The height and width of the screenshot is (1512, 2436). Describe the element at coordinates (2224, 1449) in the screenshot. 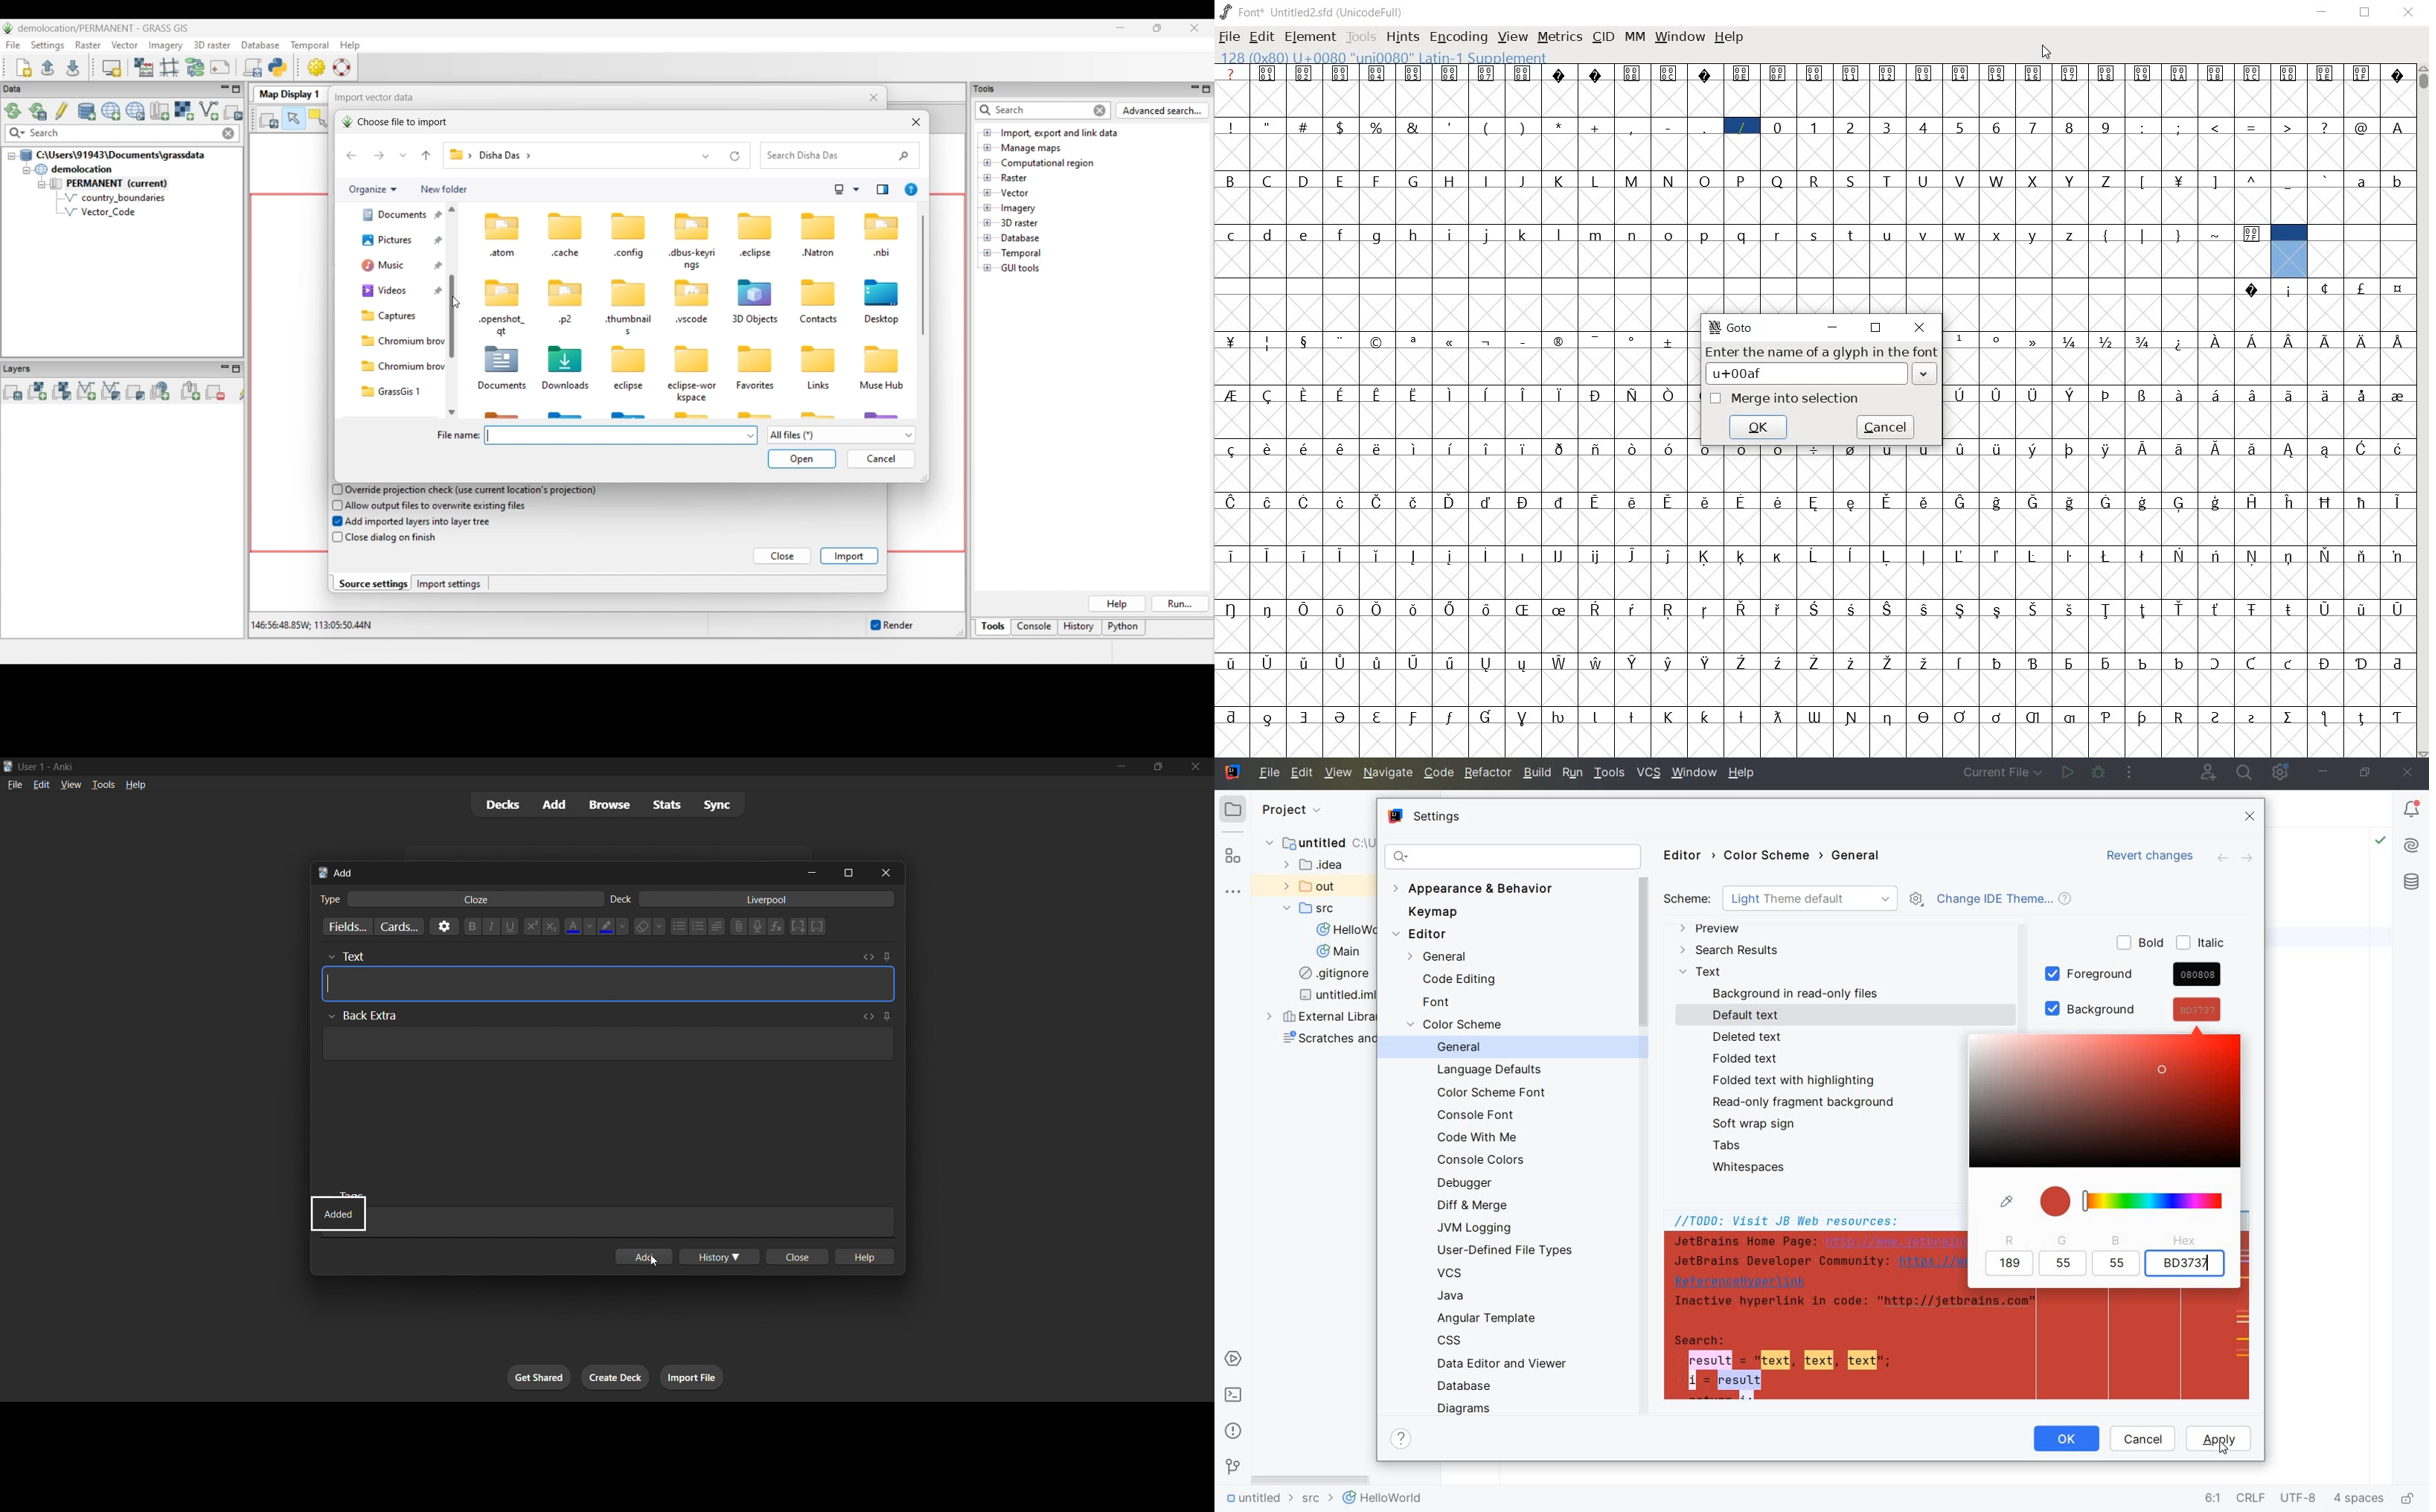

I see `cursor` at that location.